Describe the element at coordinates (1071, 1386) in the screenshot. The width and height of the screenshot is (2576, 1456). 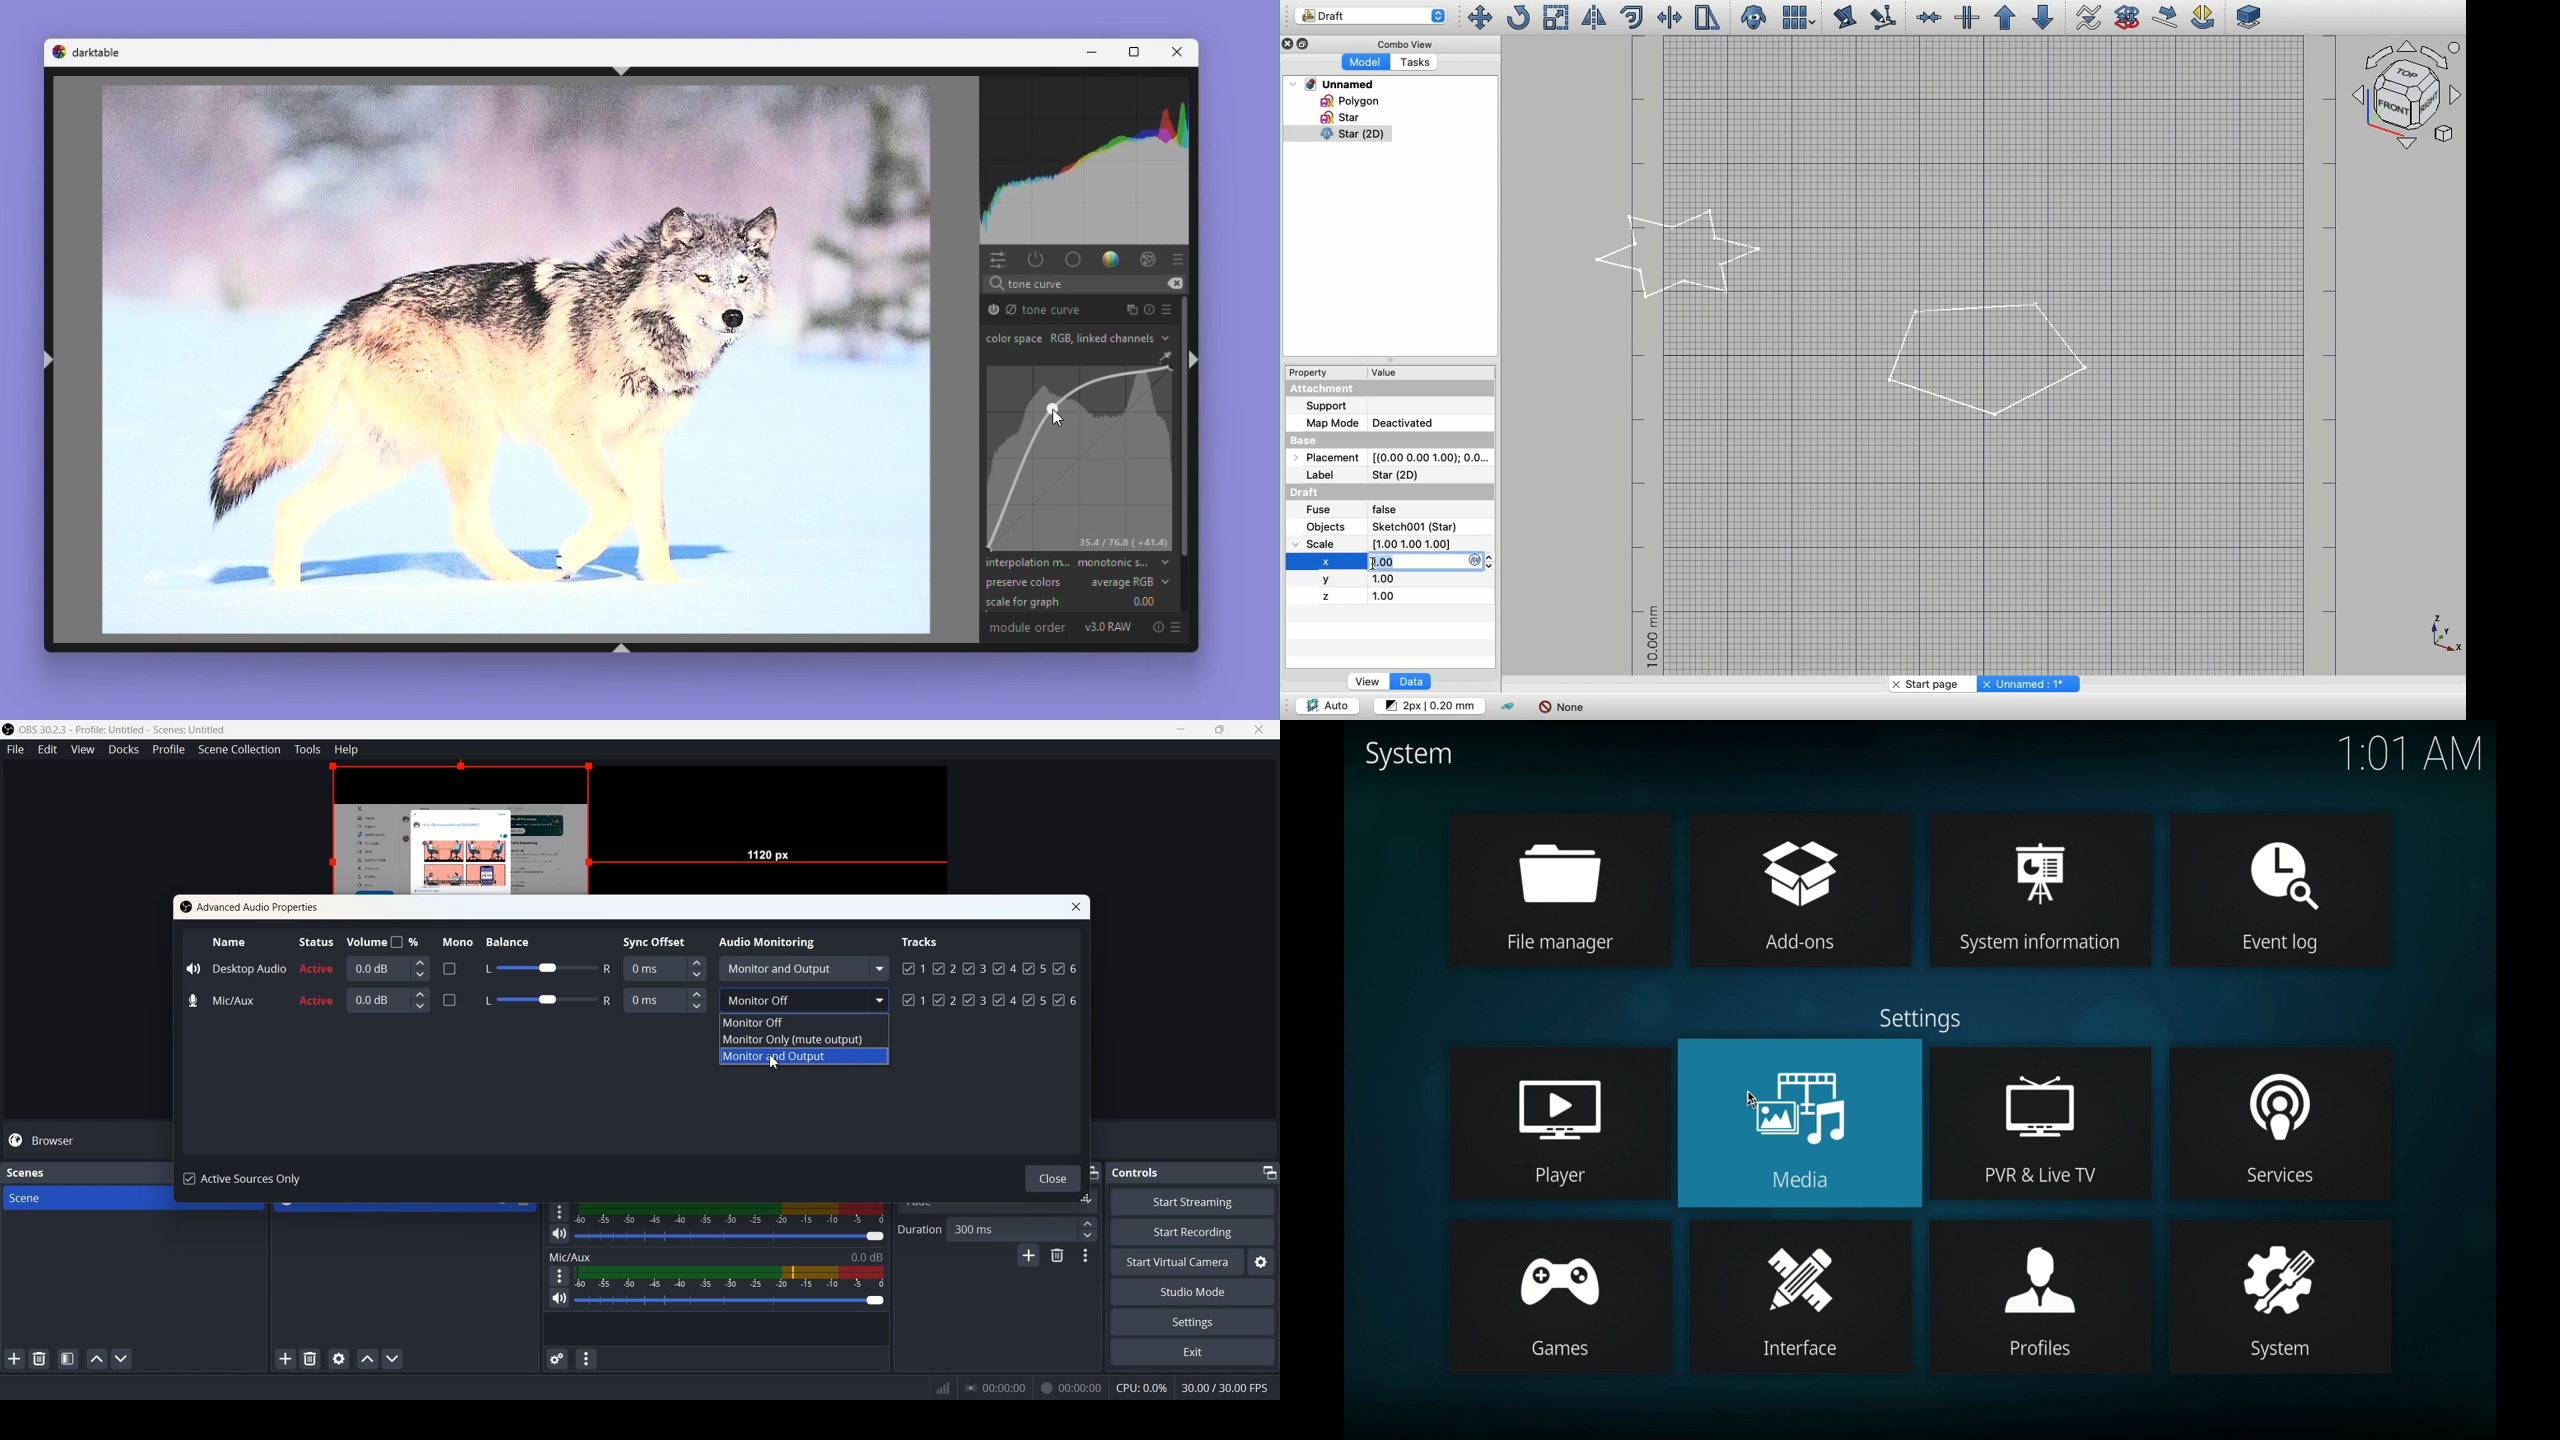
I see `00:00:00` at that location.